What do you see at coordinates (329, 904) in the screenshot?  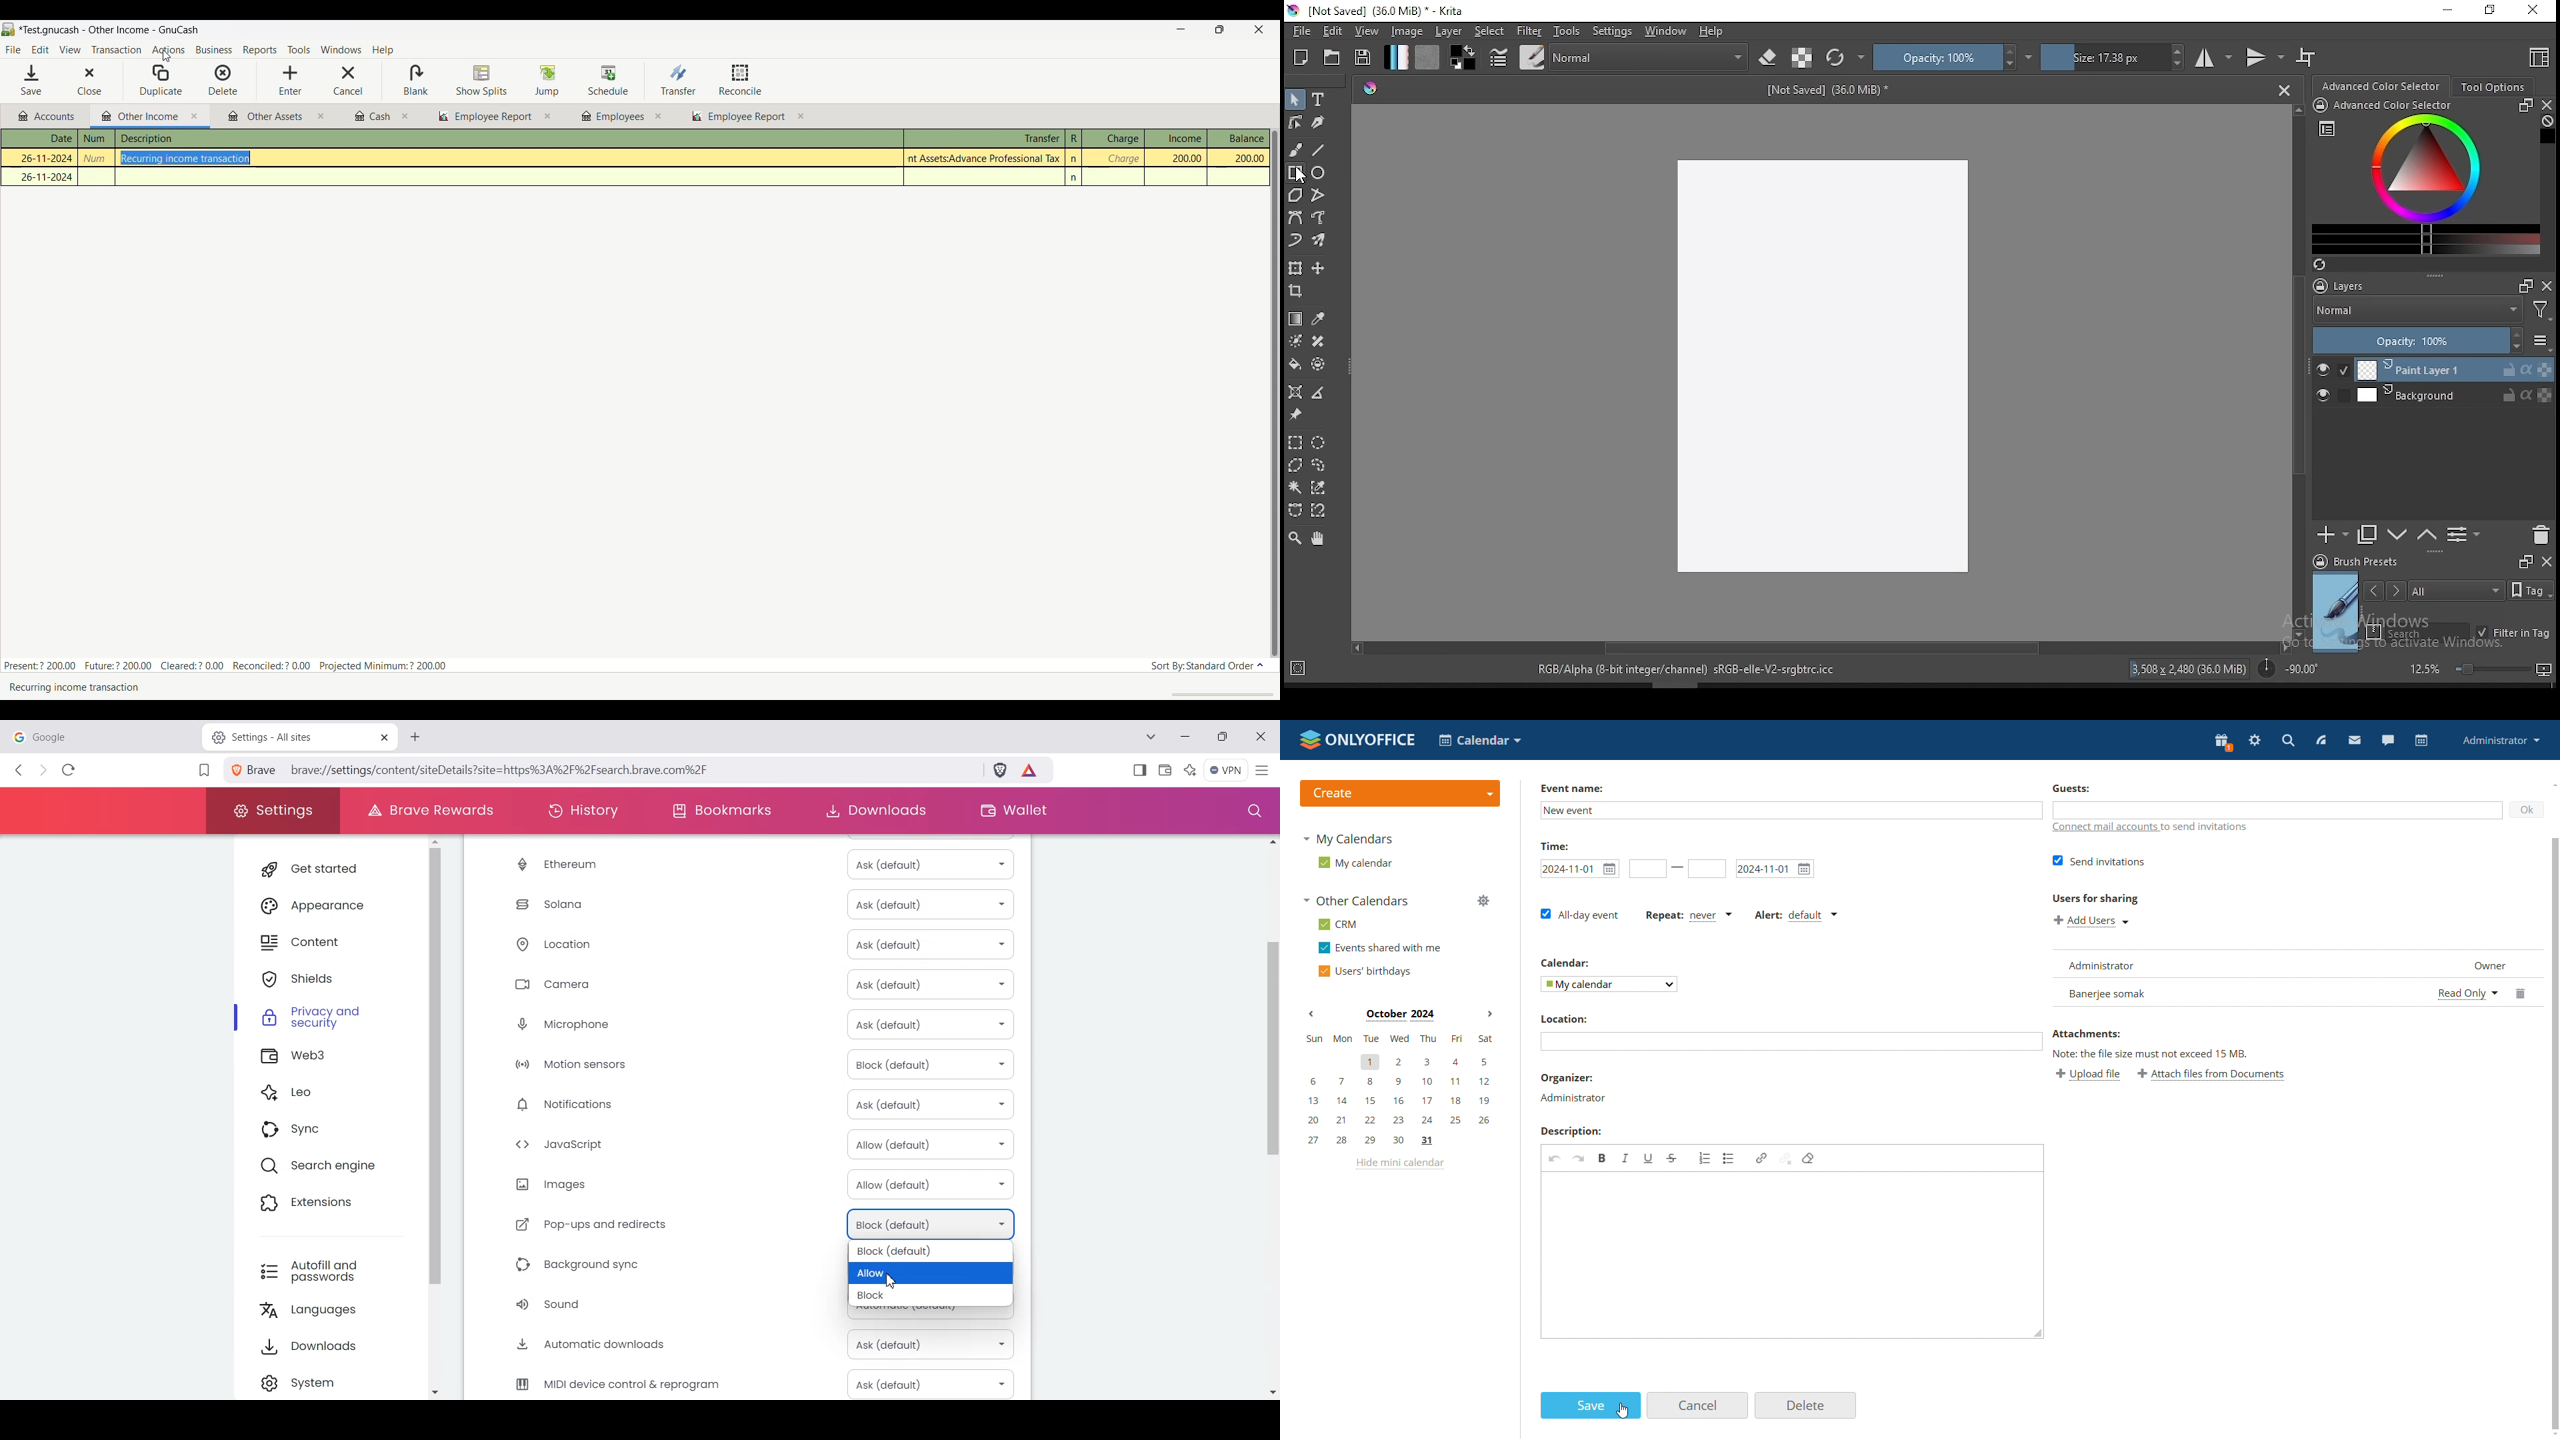 I see `Appearance` at bounding box center [329, 904].